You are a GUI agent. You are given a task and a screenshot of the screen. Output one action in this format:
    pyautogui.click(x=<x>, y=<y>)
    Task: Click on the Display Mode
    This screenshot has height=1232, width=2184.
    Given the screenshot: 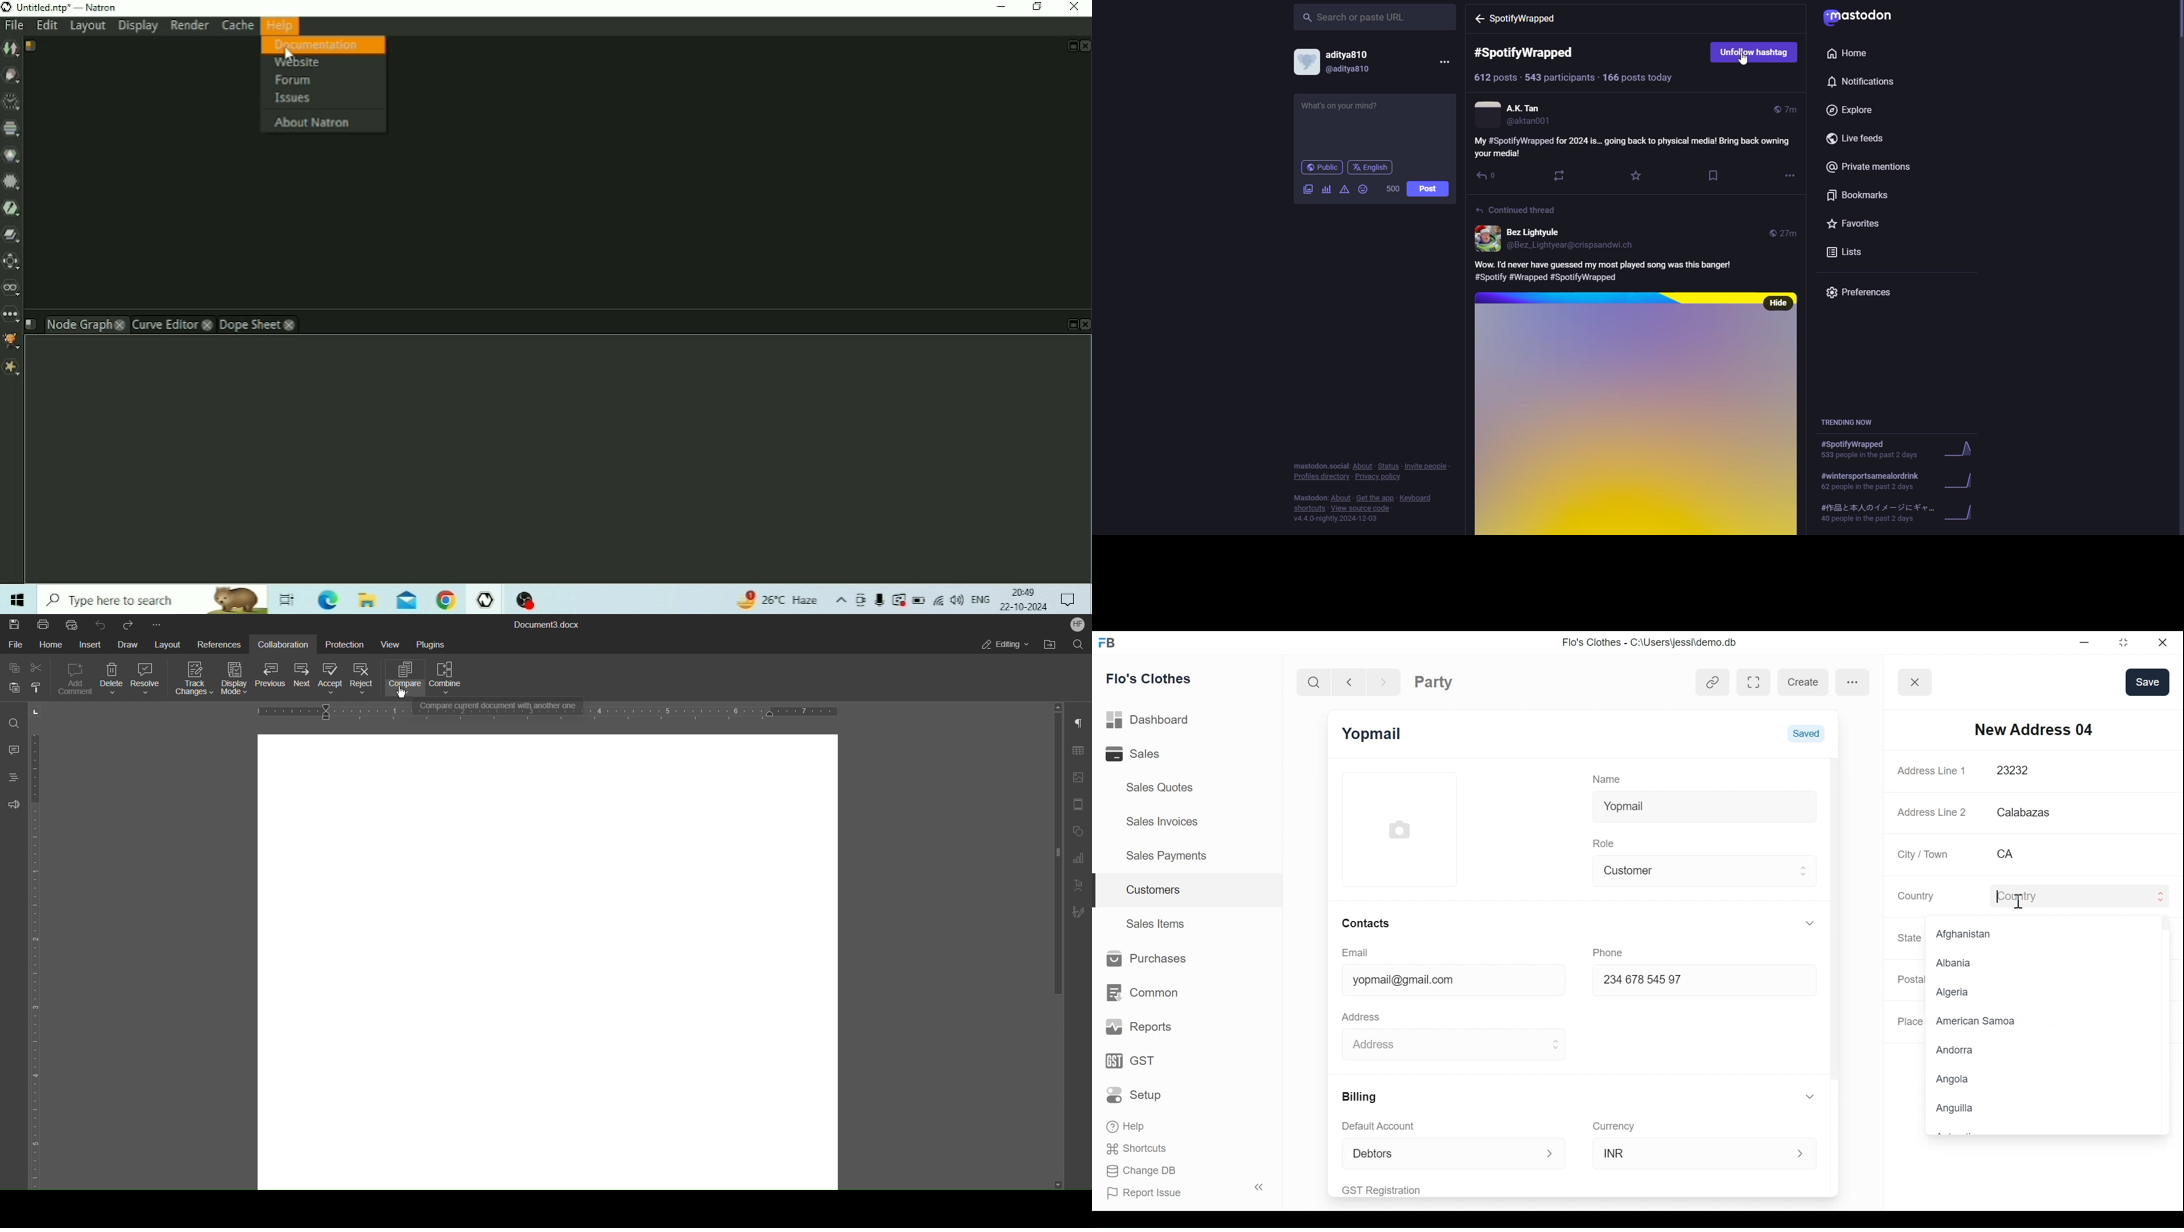 What is the action you would take?
    pyautogui.click(x=236, y=678)
    